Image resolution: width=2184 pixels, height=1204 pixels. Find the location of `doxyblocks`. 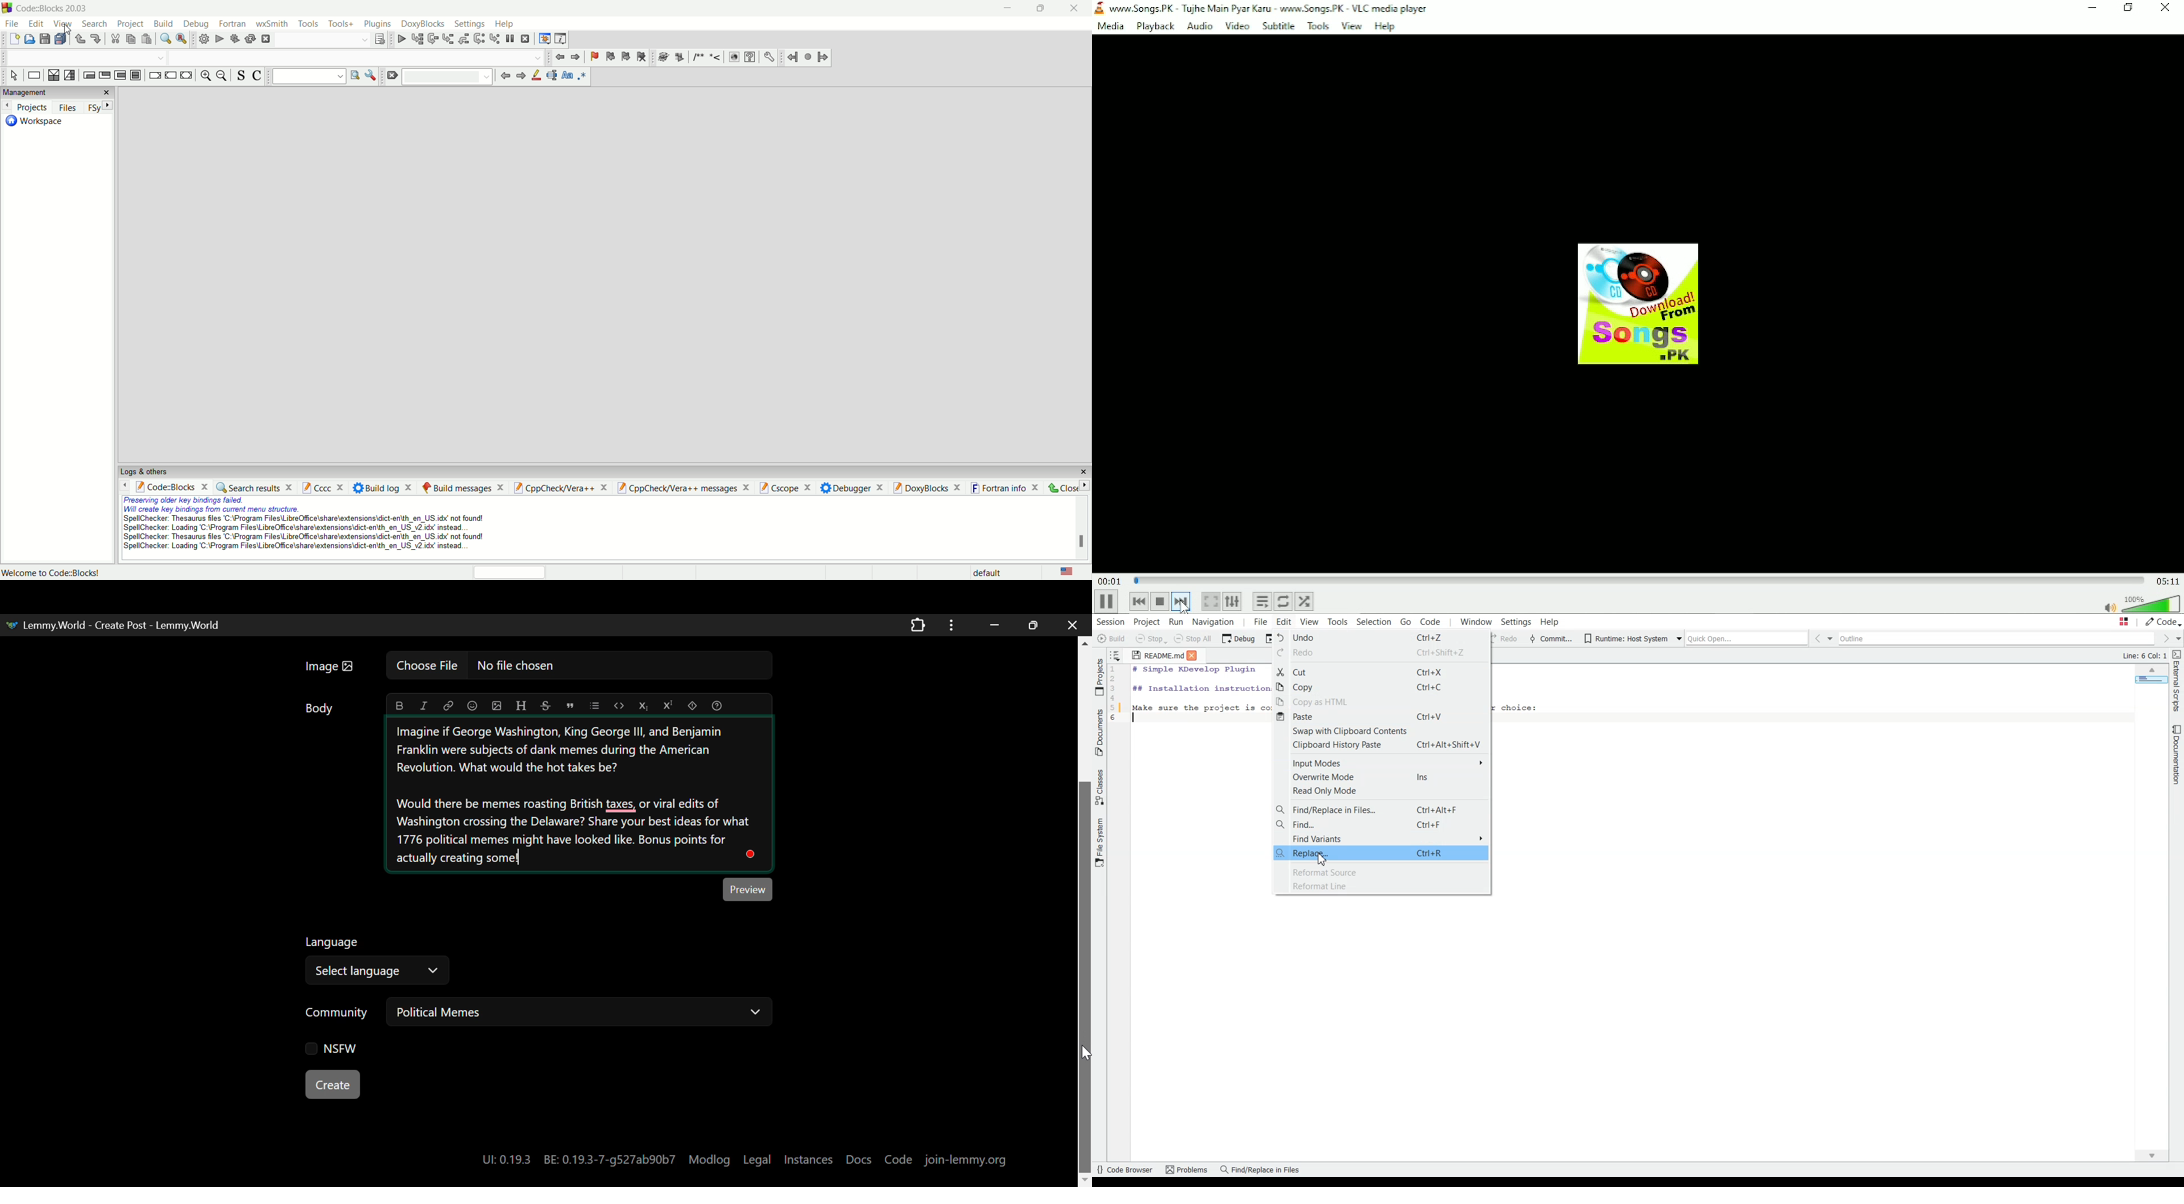

doxyblocks is located at coordinates (928, 487).